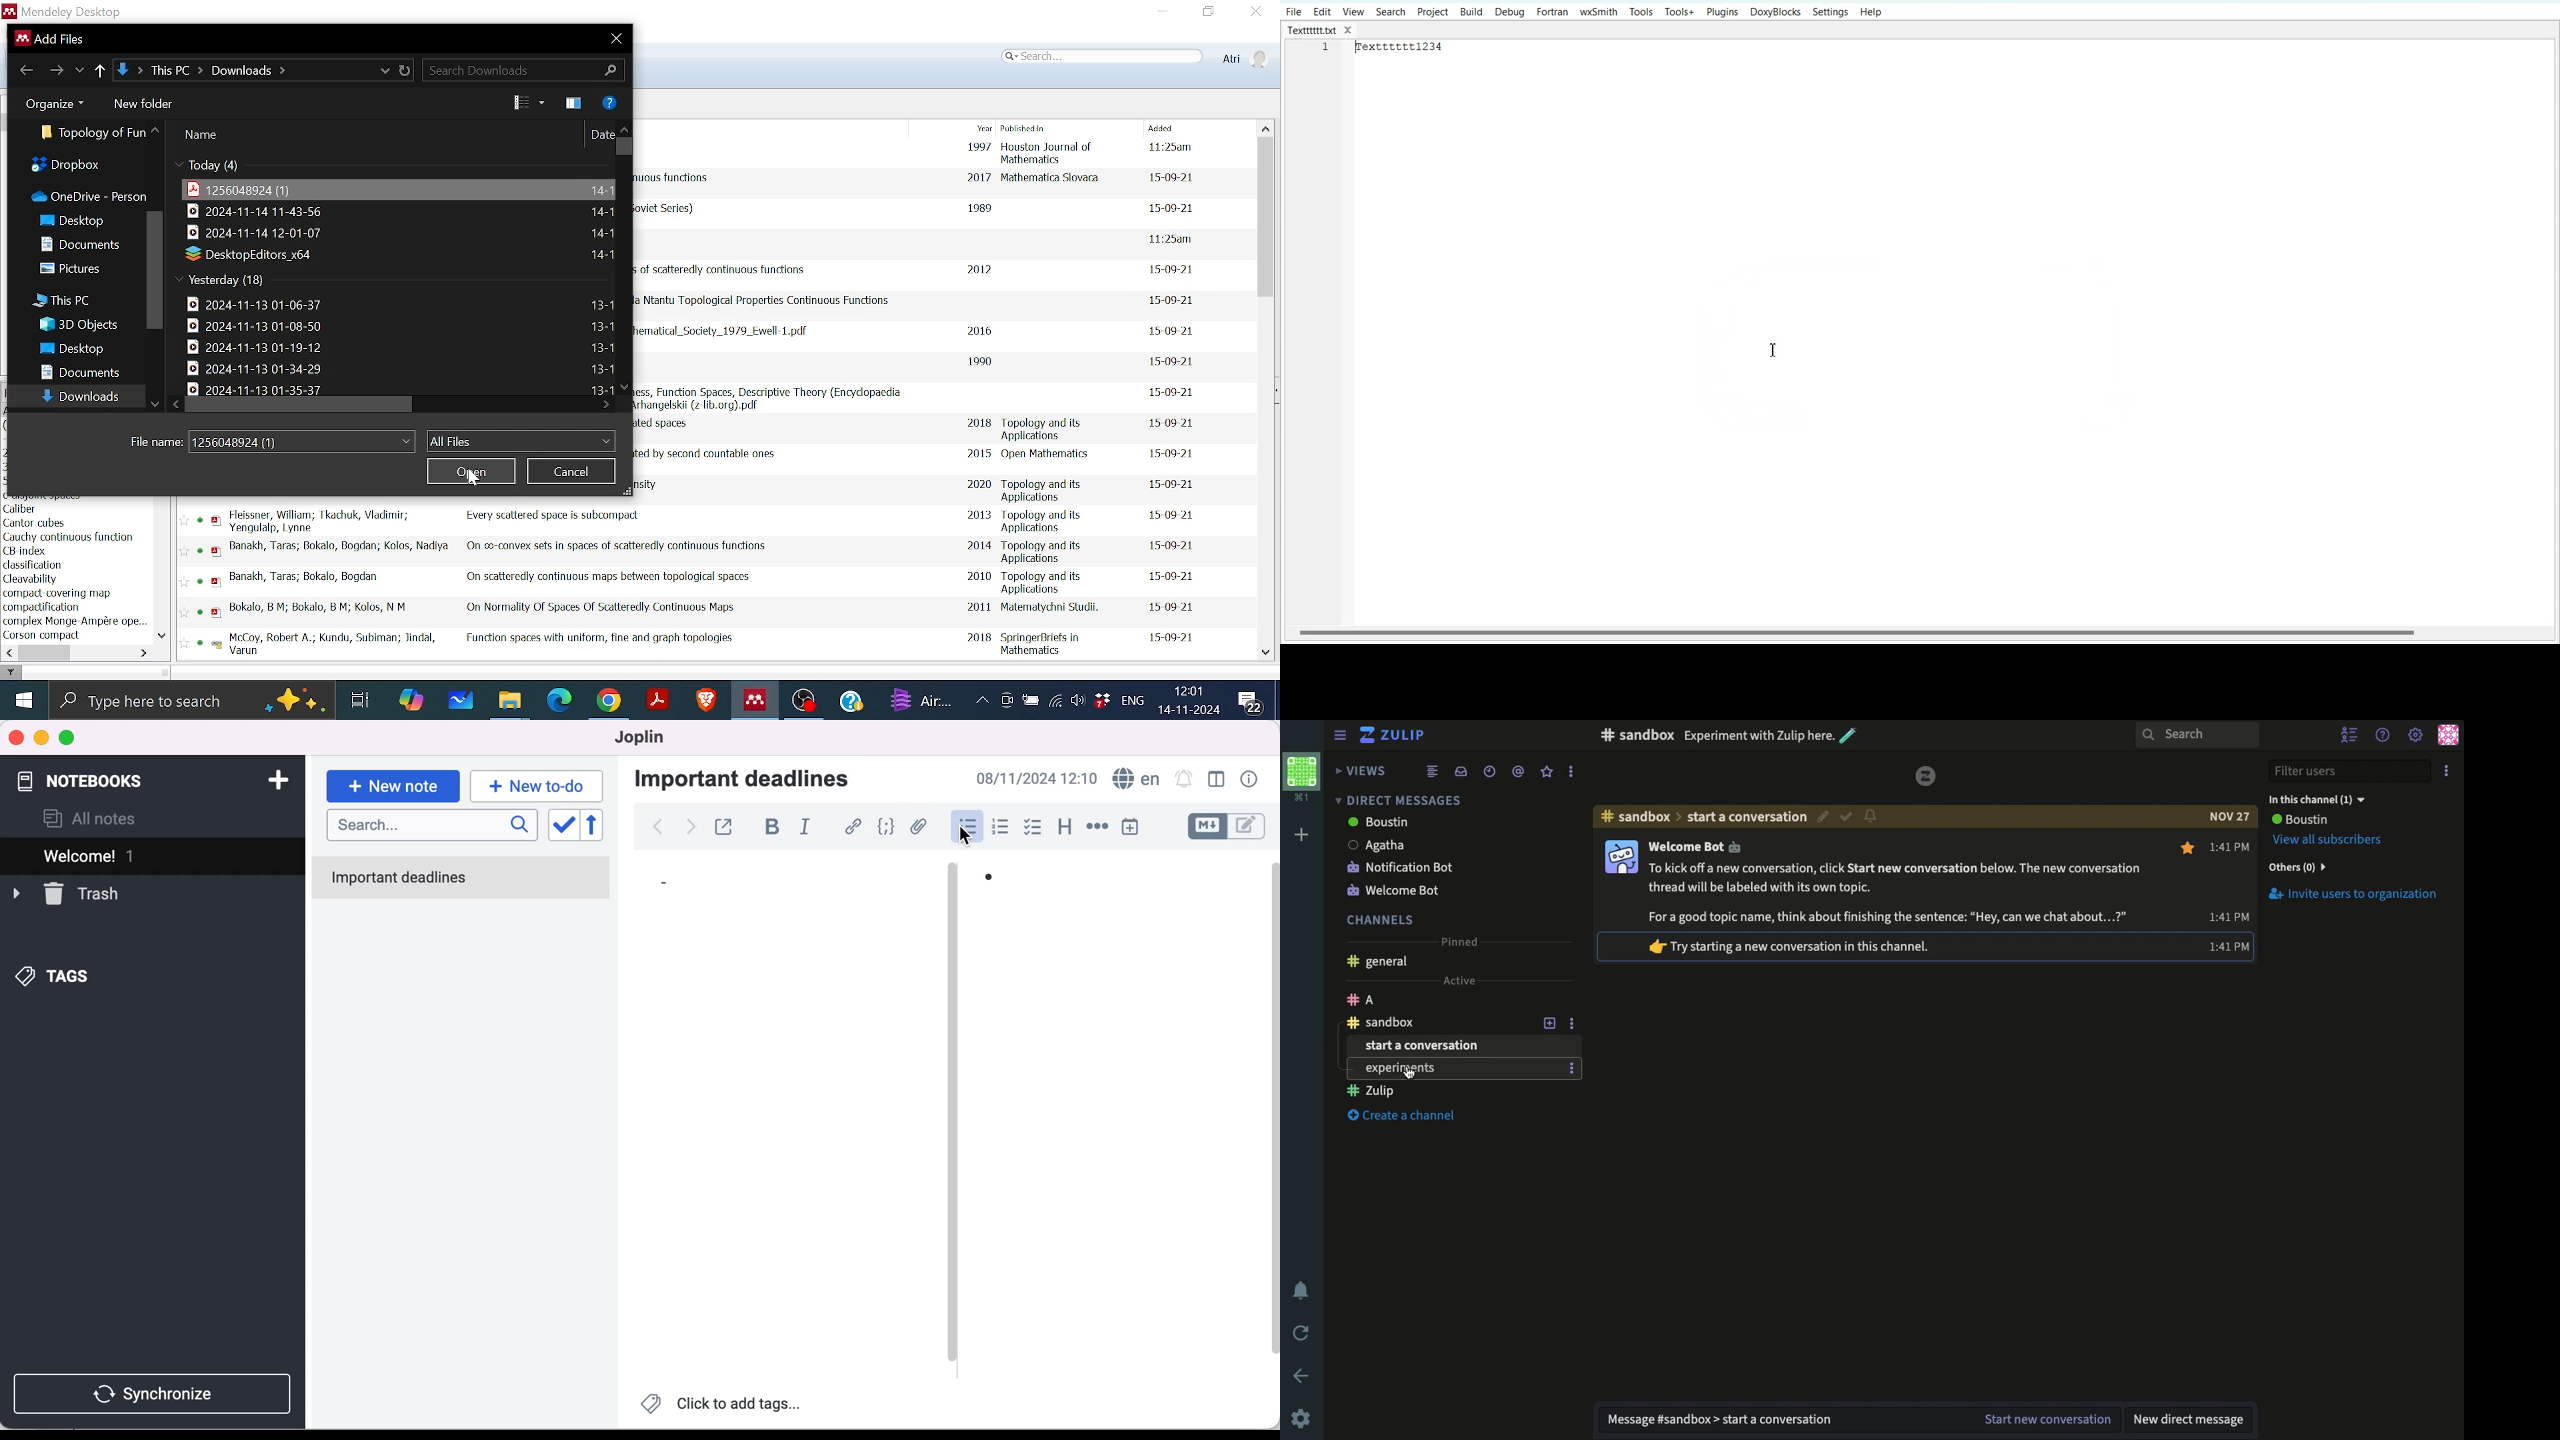  I want to click on date, so click(1172, 148).